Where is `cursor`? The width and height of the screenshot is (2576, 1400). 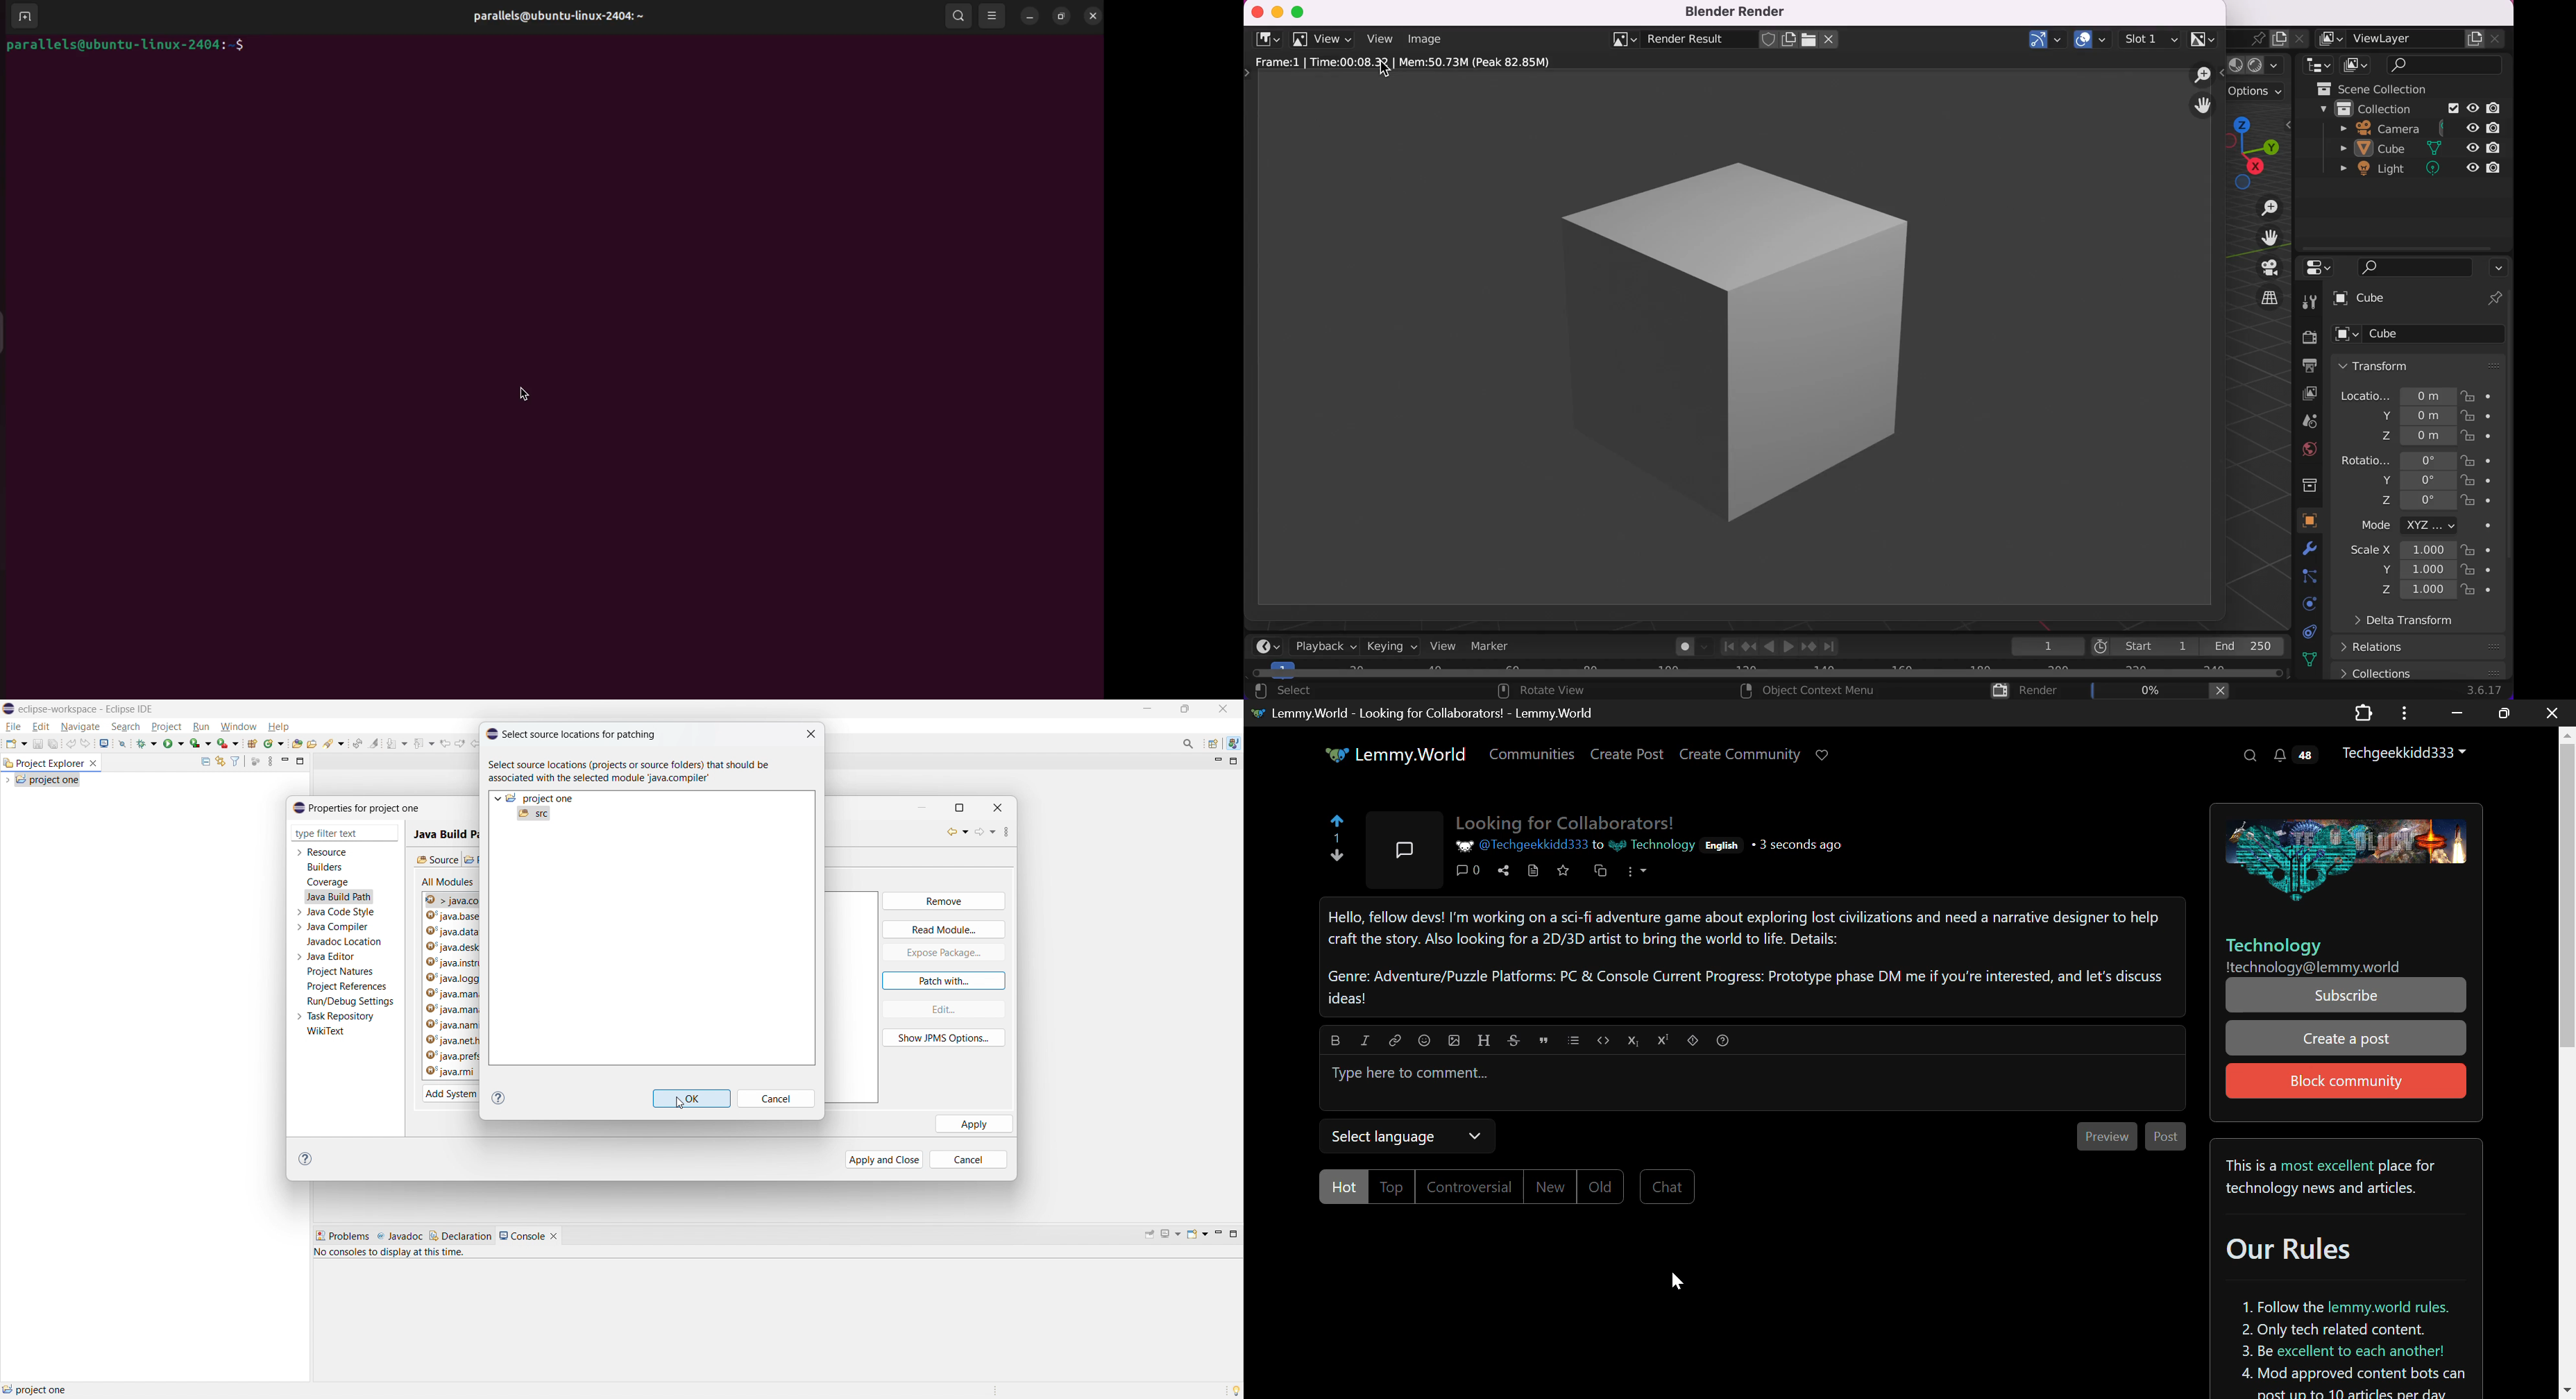
cursor is located at coordinates (527, 395).